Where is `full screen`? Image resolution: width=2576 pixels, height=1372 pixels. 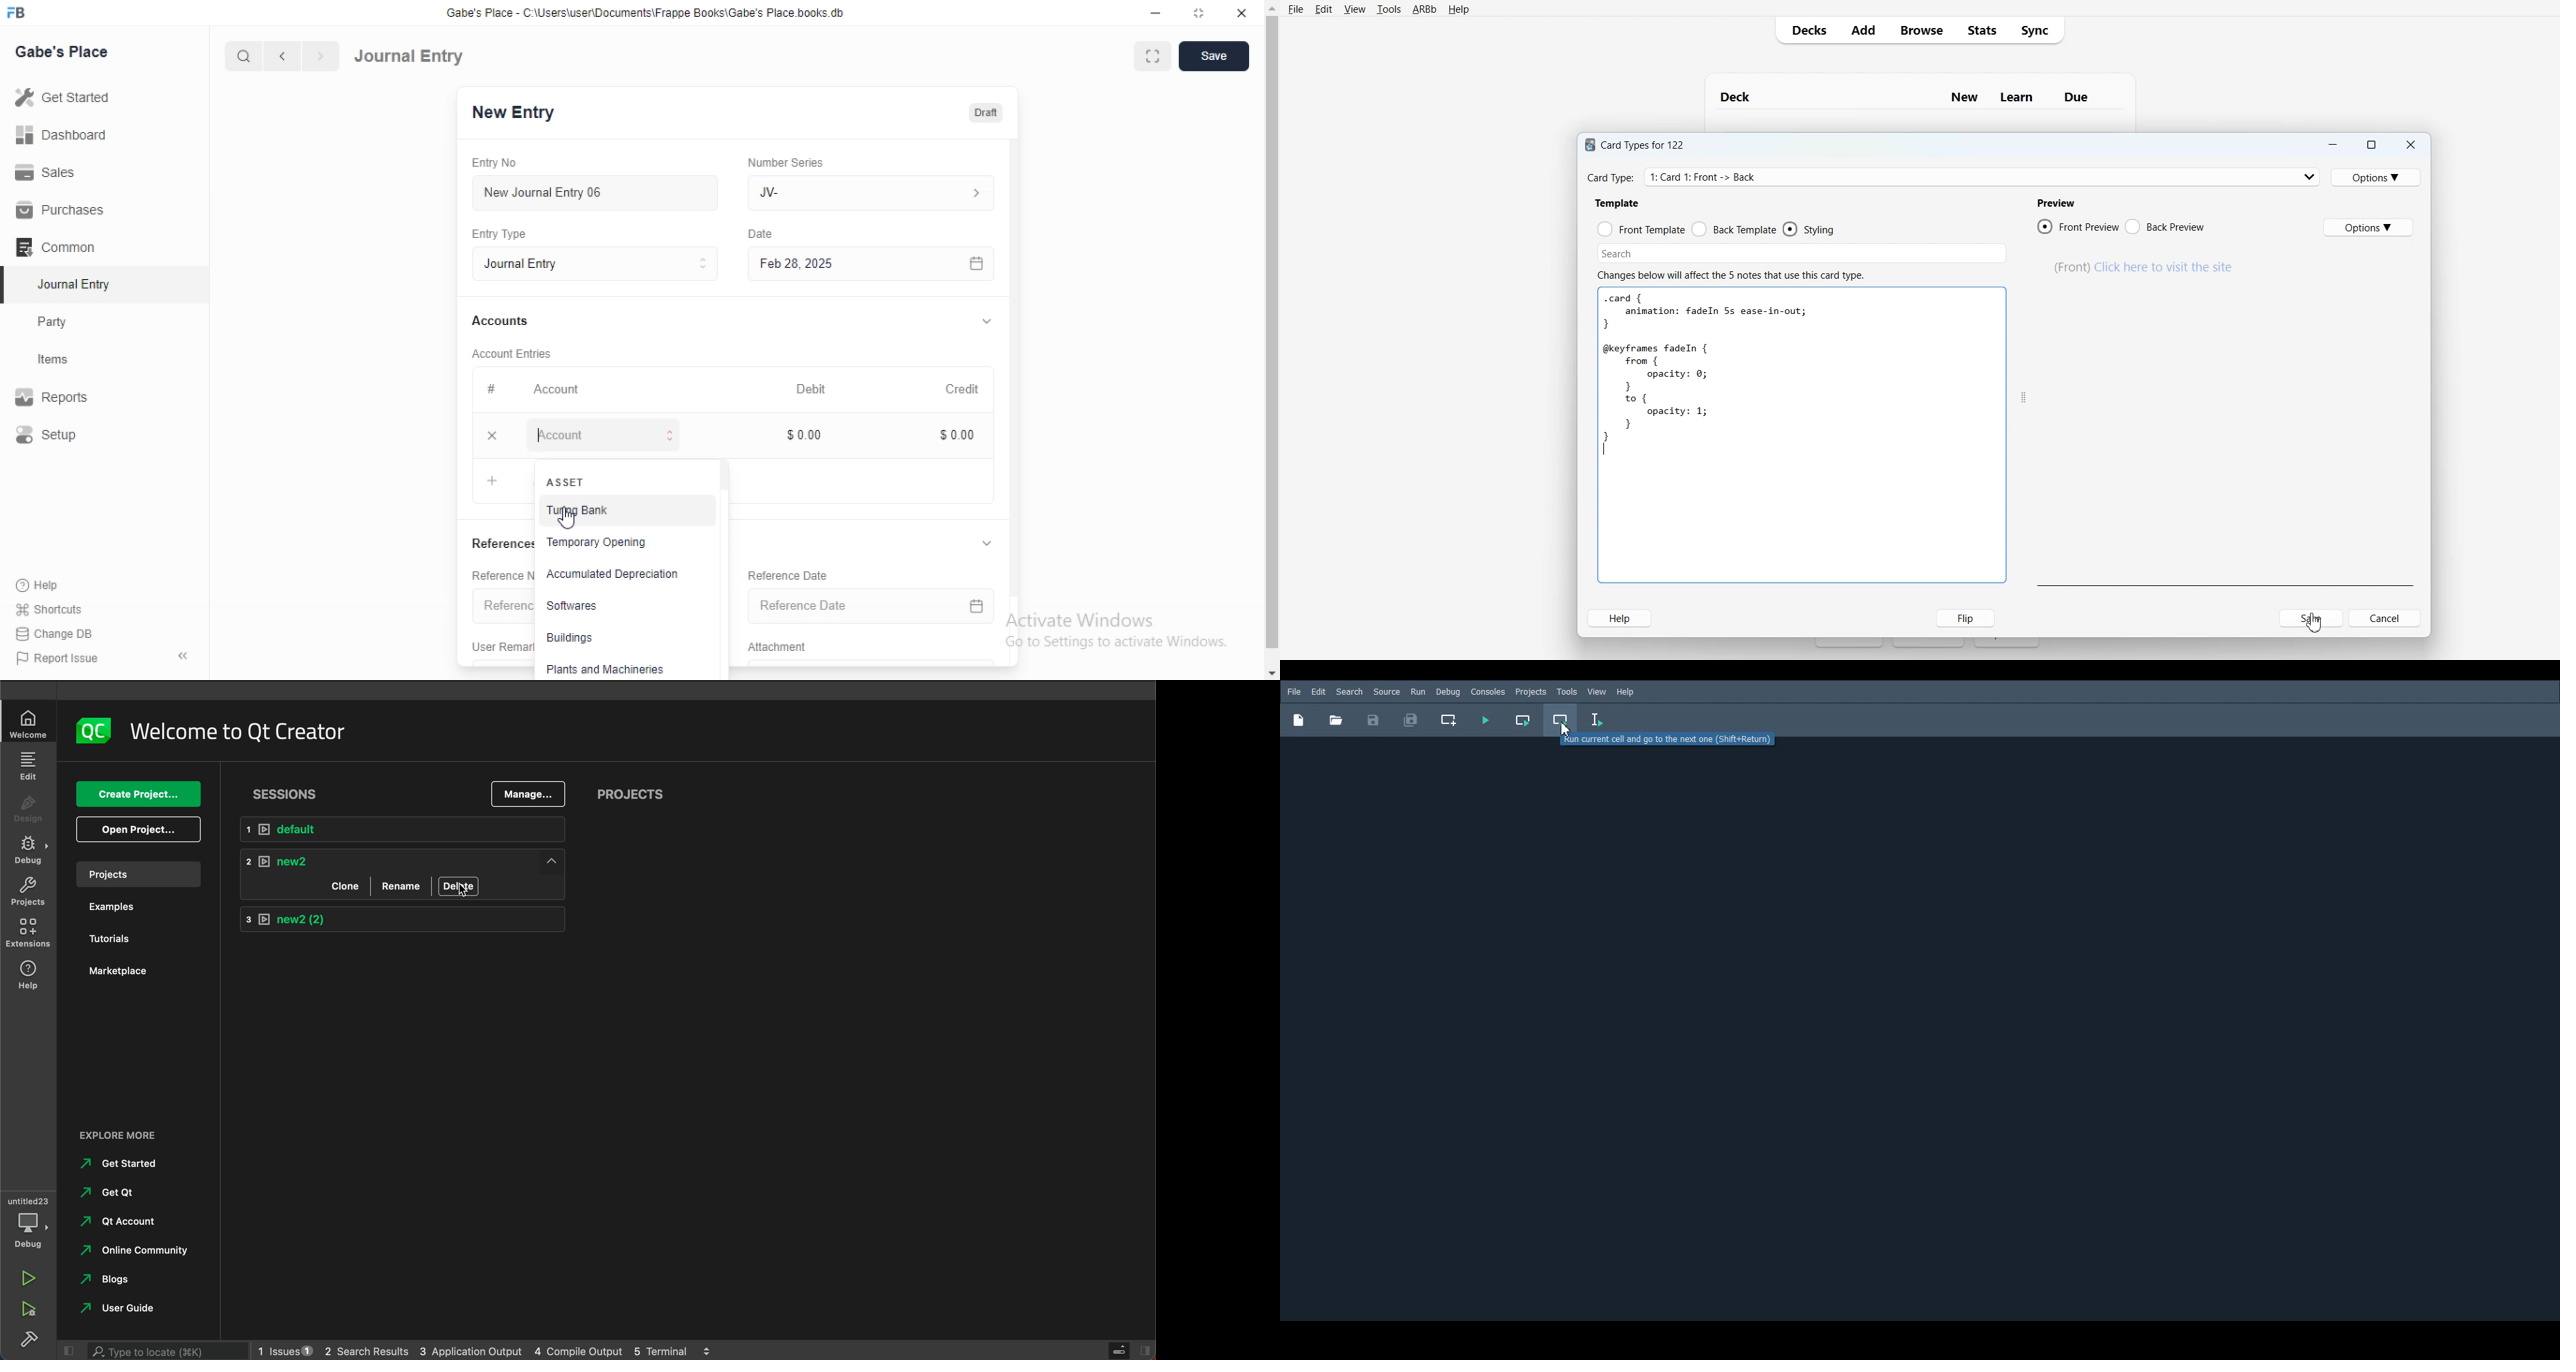 full screen is located at coordinates (1153, 57).